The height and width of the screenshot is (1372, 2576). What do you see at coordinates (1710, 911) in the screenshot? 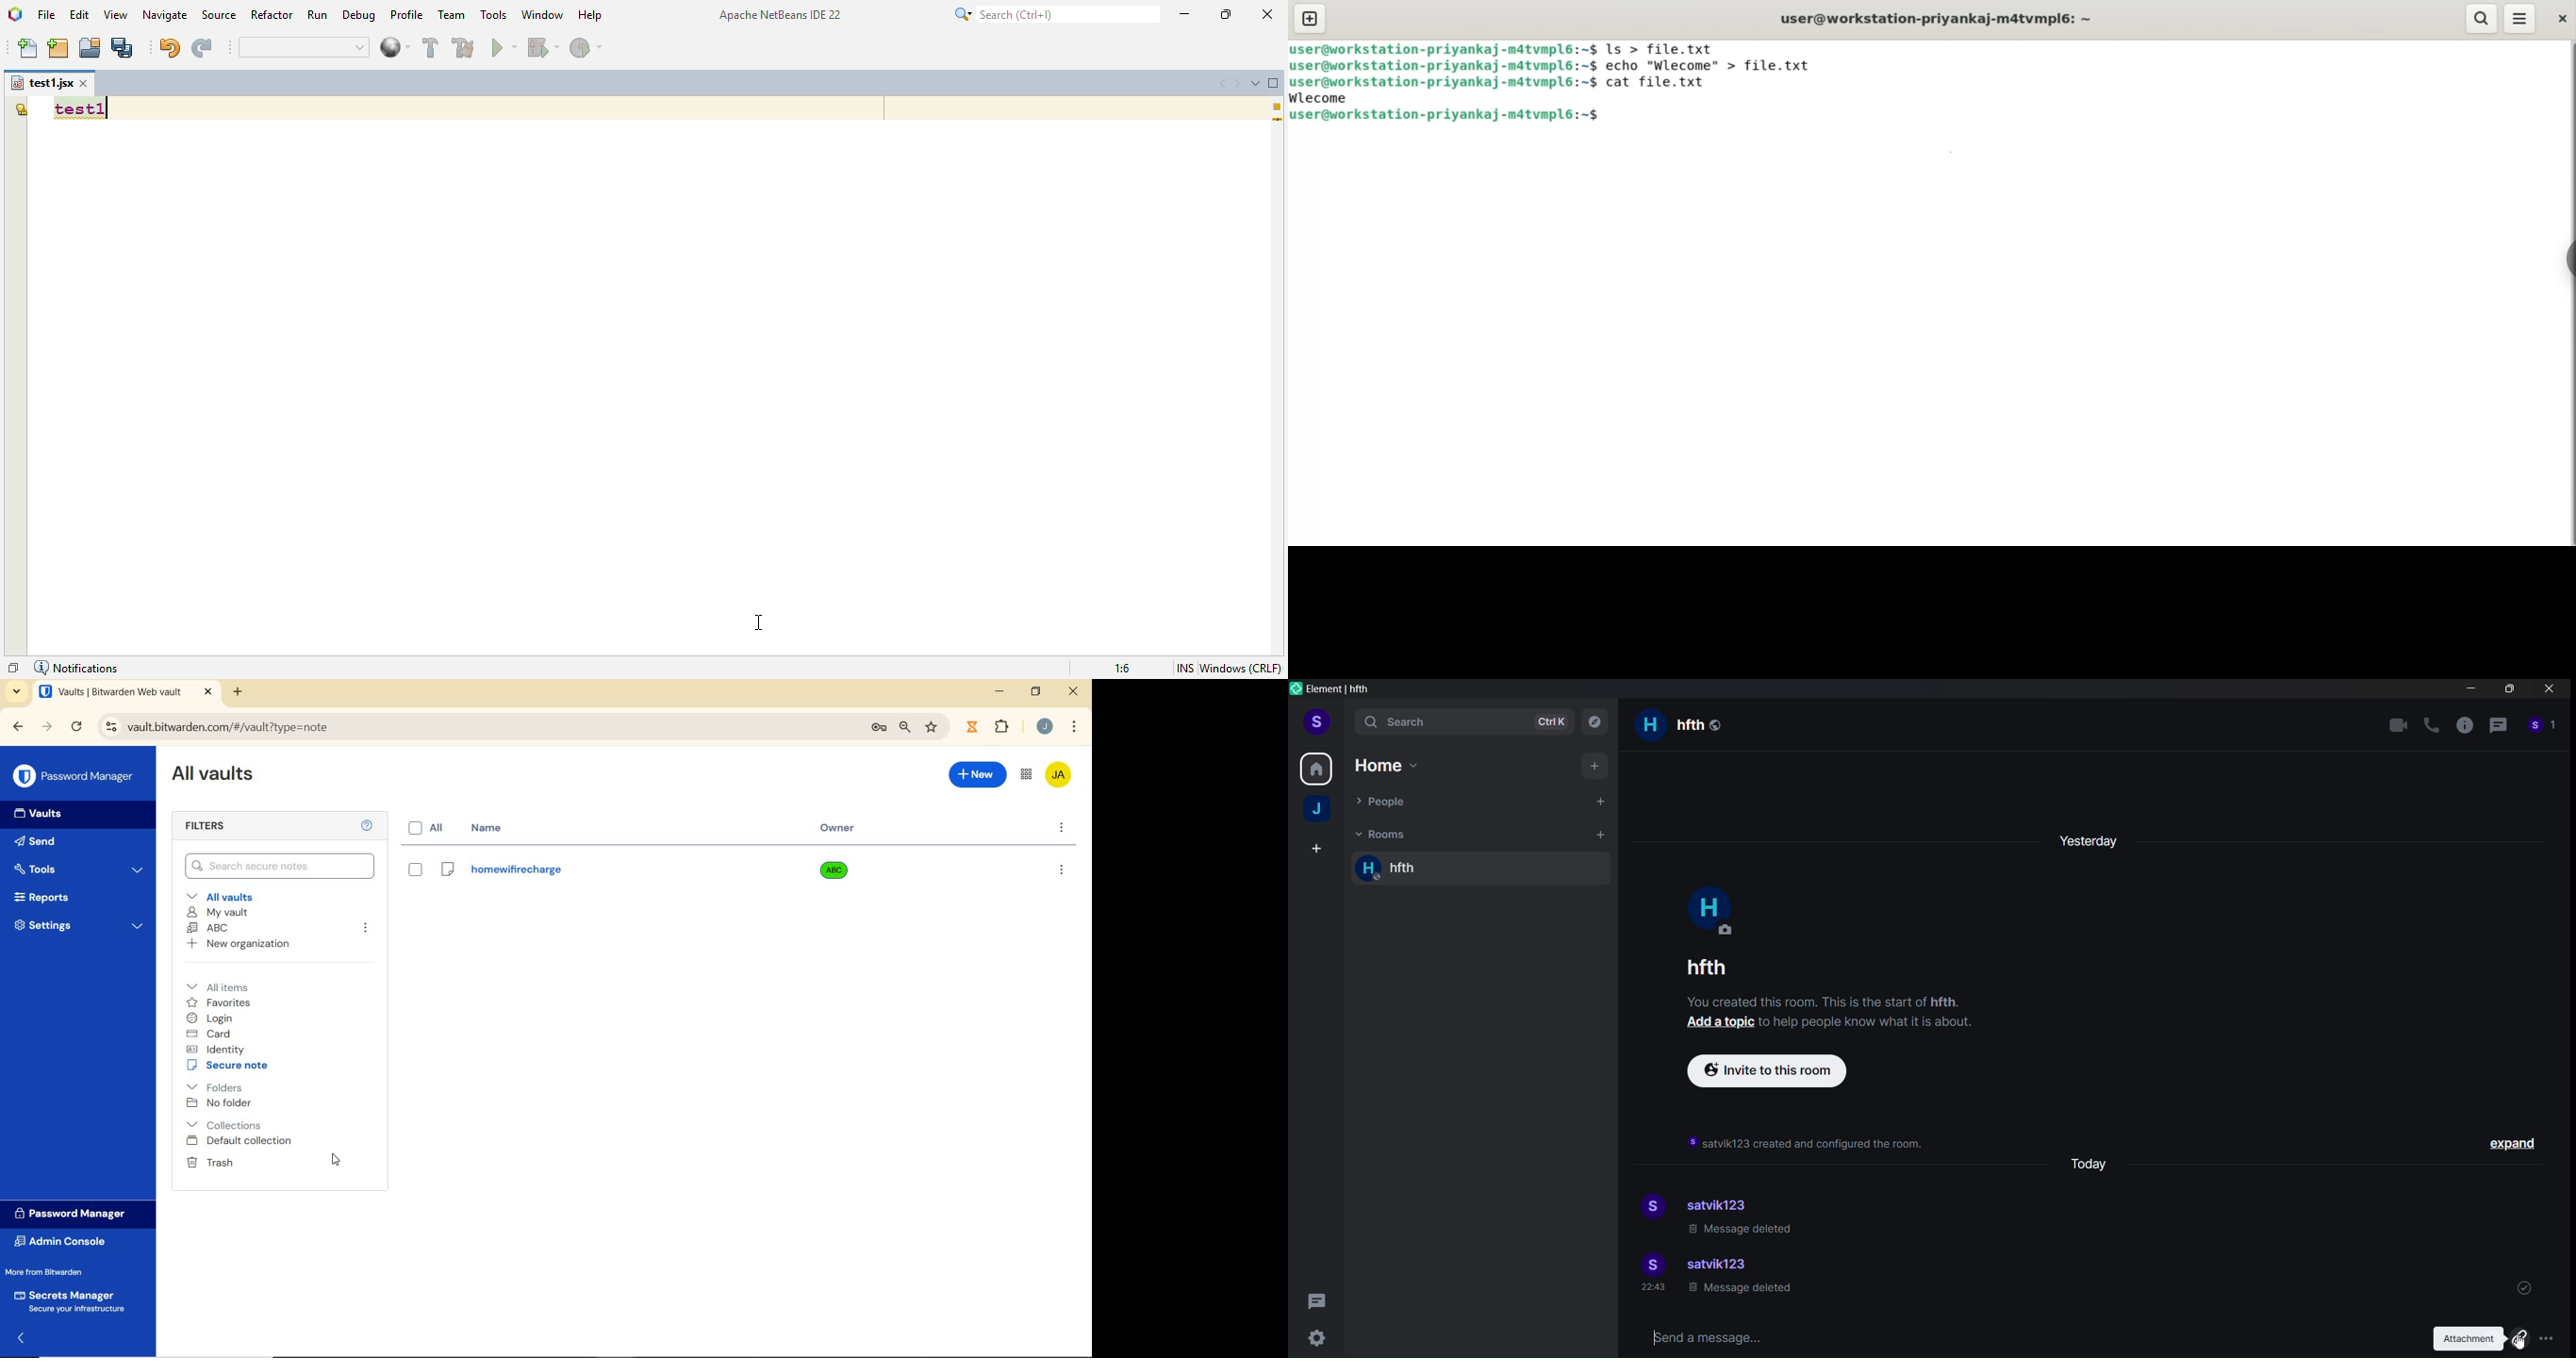
I see `display picture` at bounding box center [1710, 911].